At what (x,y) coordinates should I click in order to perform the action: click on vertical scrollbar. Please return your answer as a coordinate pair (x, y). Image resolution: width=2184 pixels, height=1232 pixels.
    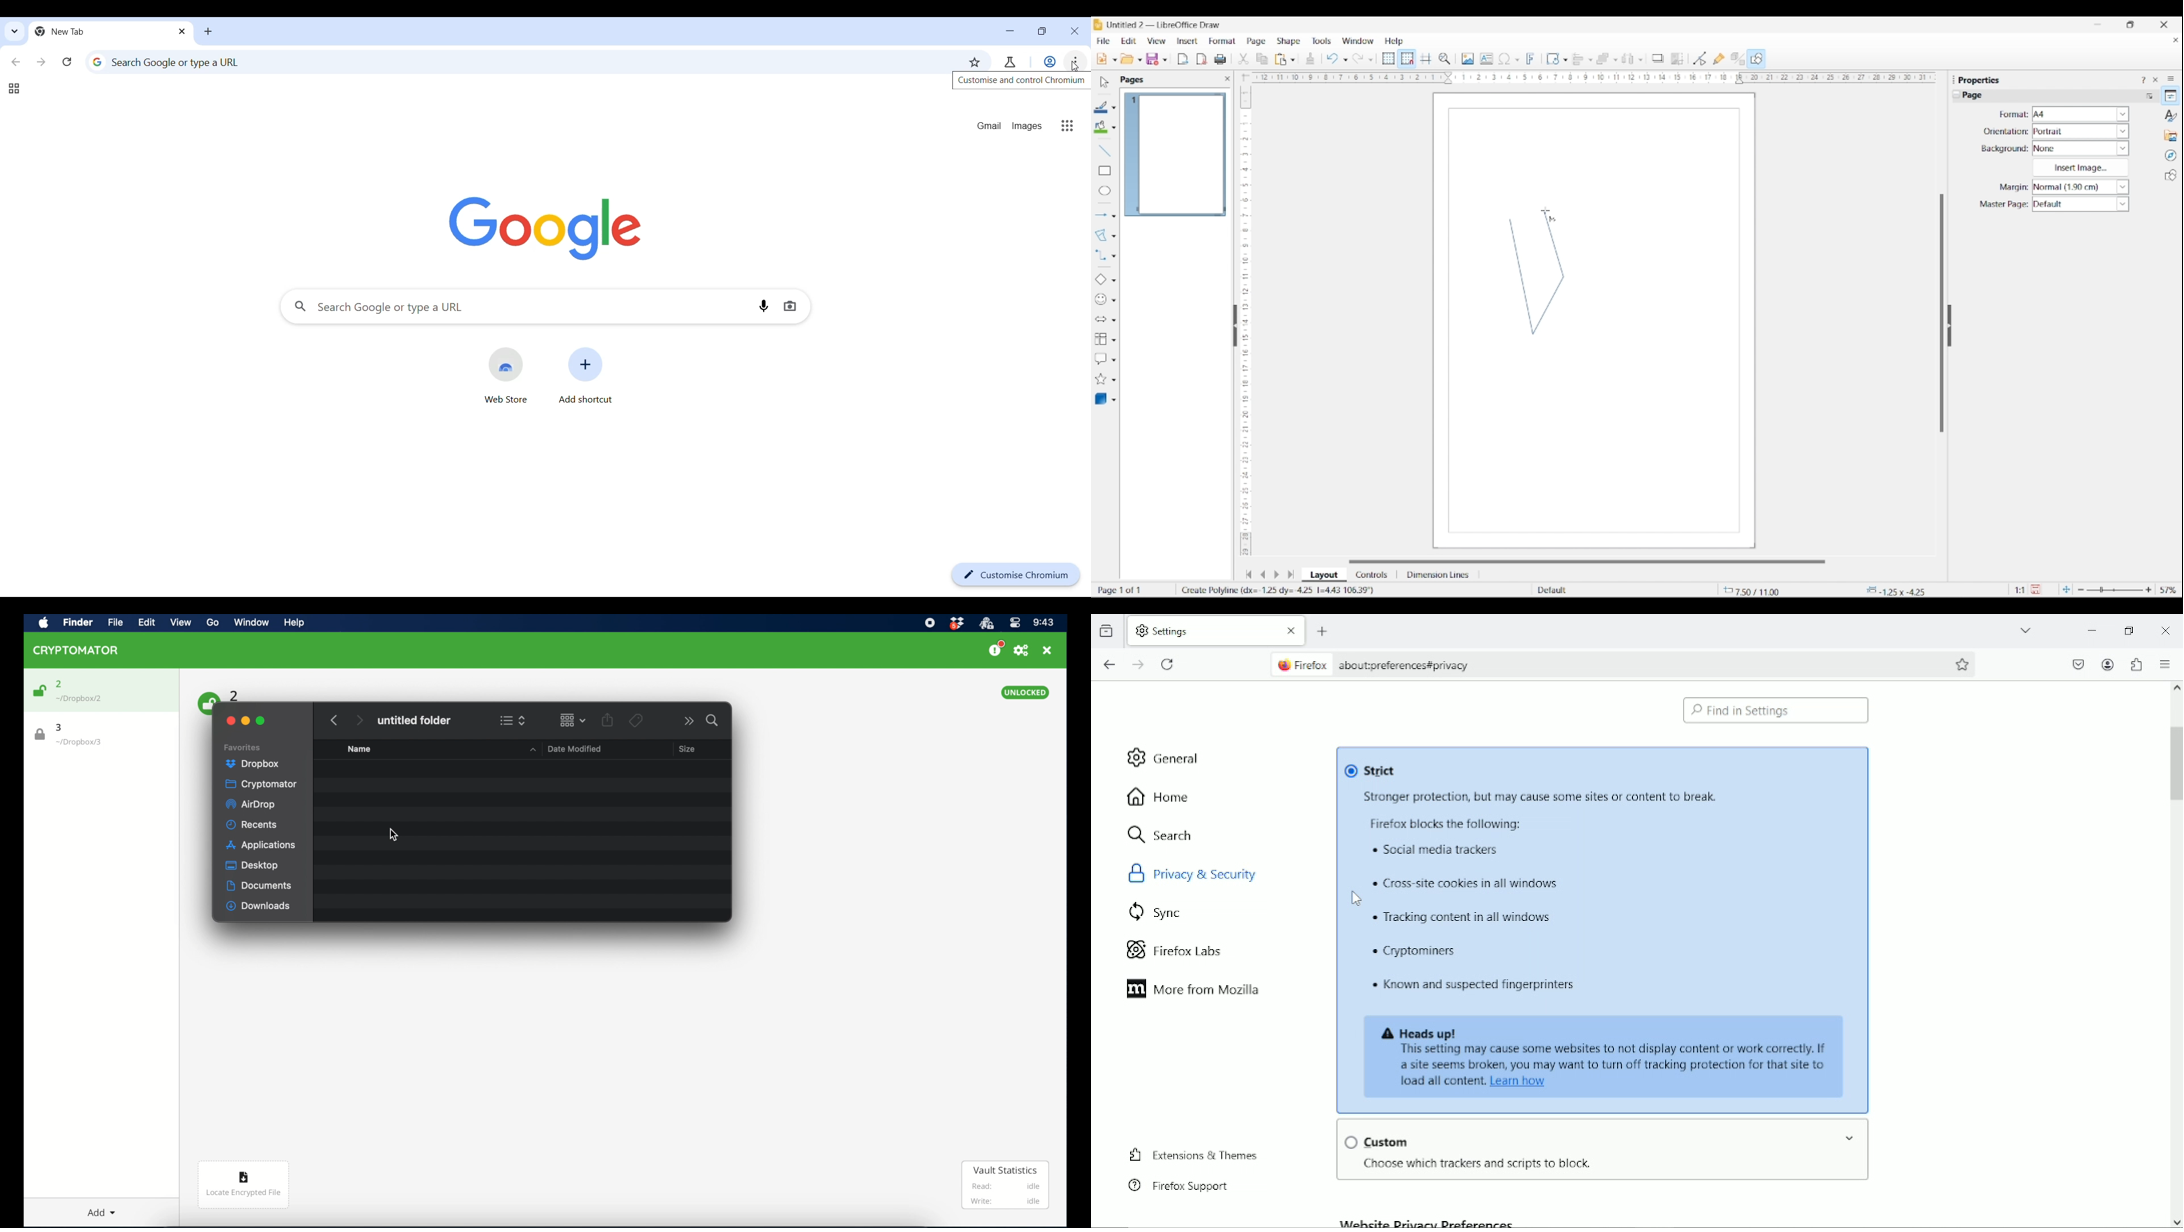
    Looking at the image, I should click on (2176, 955).